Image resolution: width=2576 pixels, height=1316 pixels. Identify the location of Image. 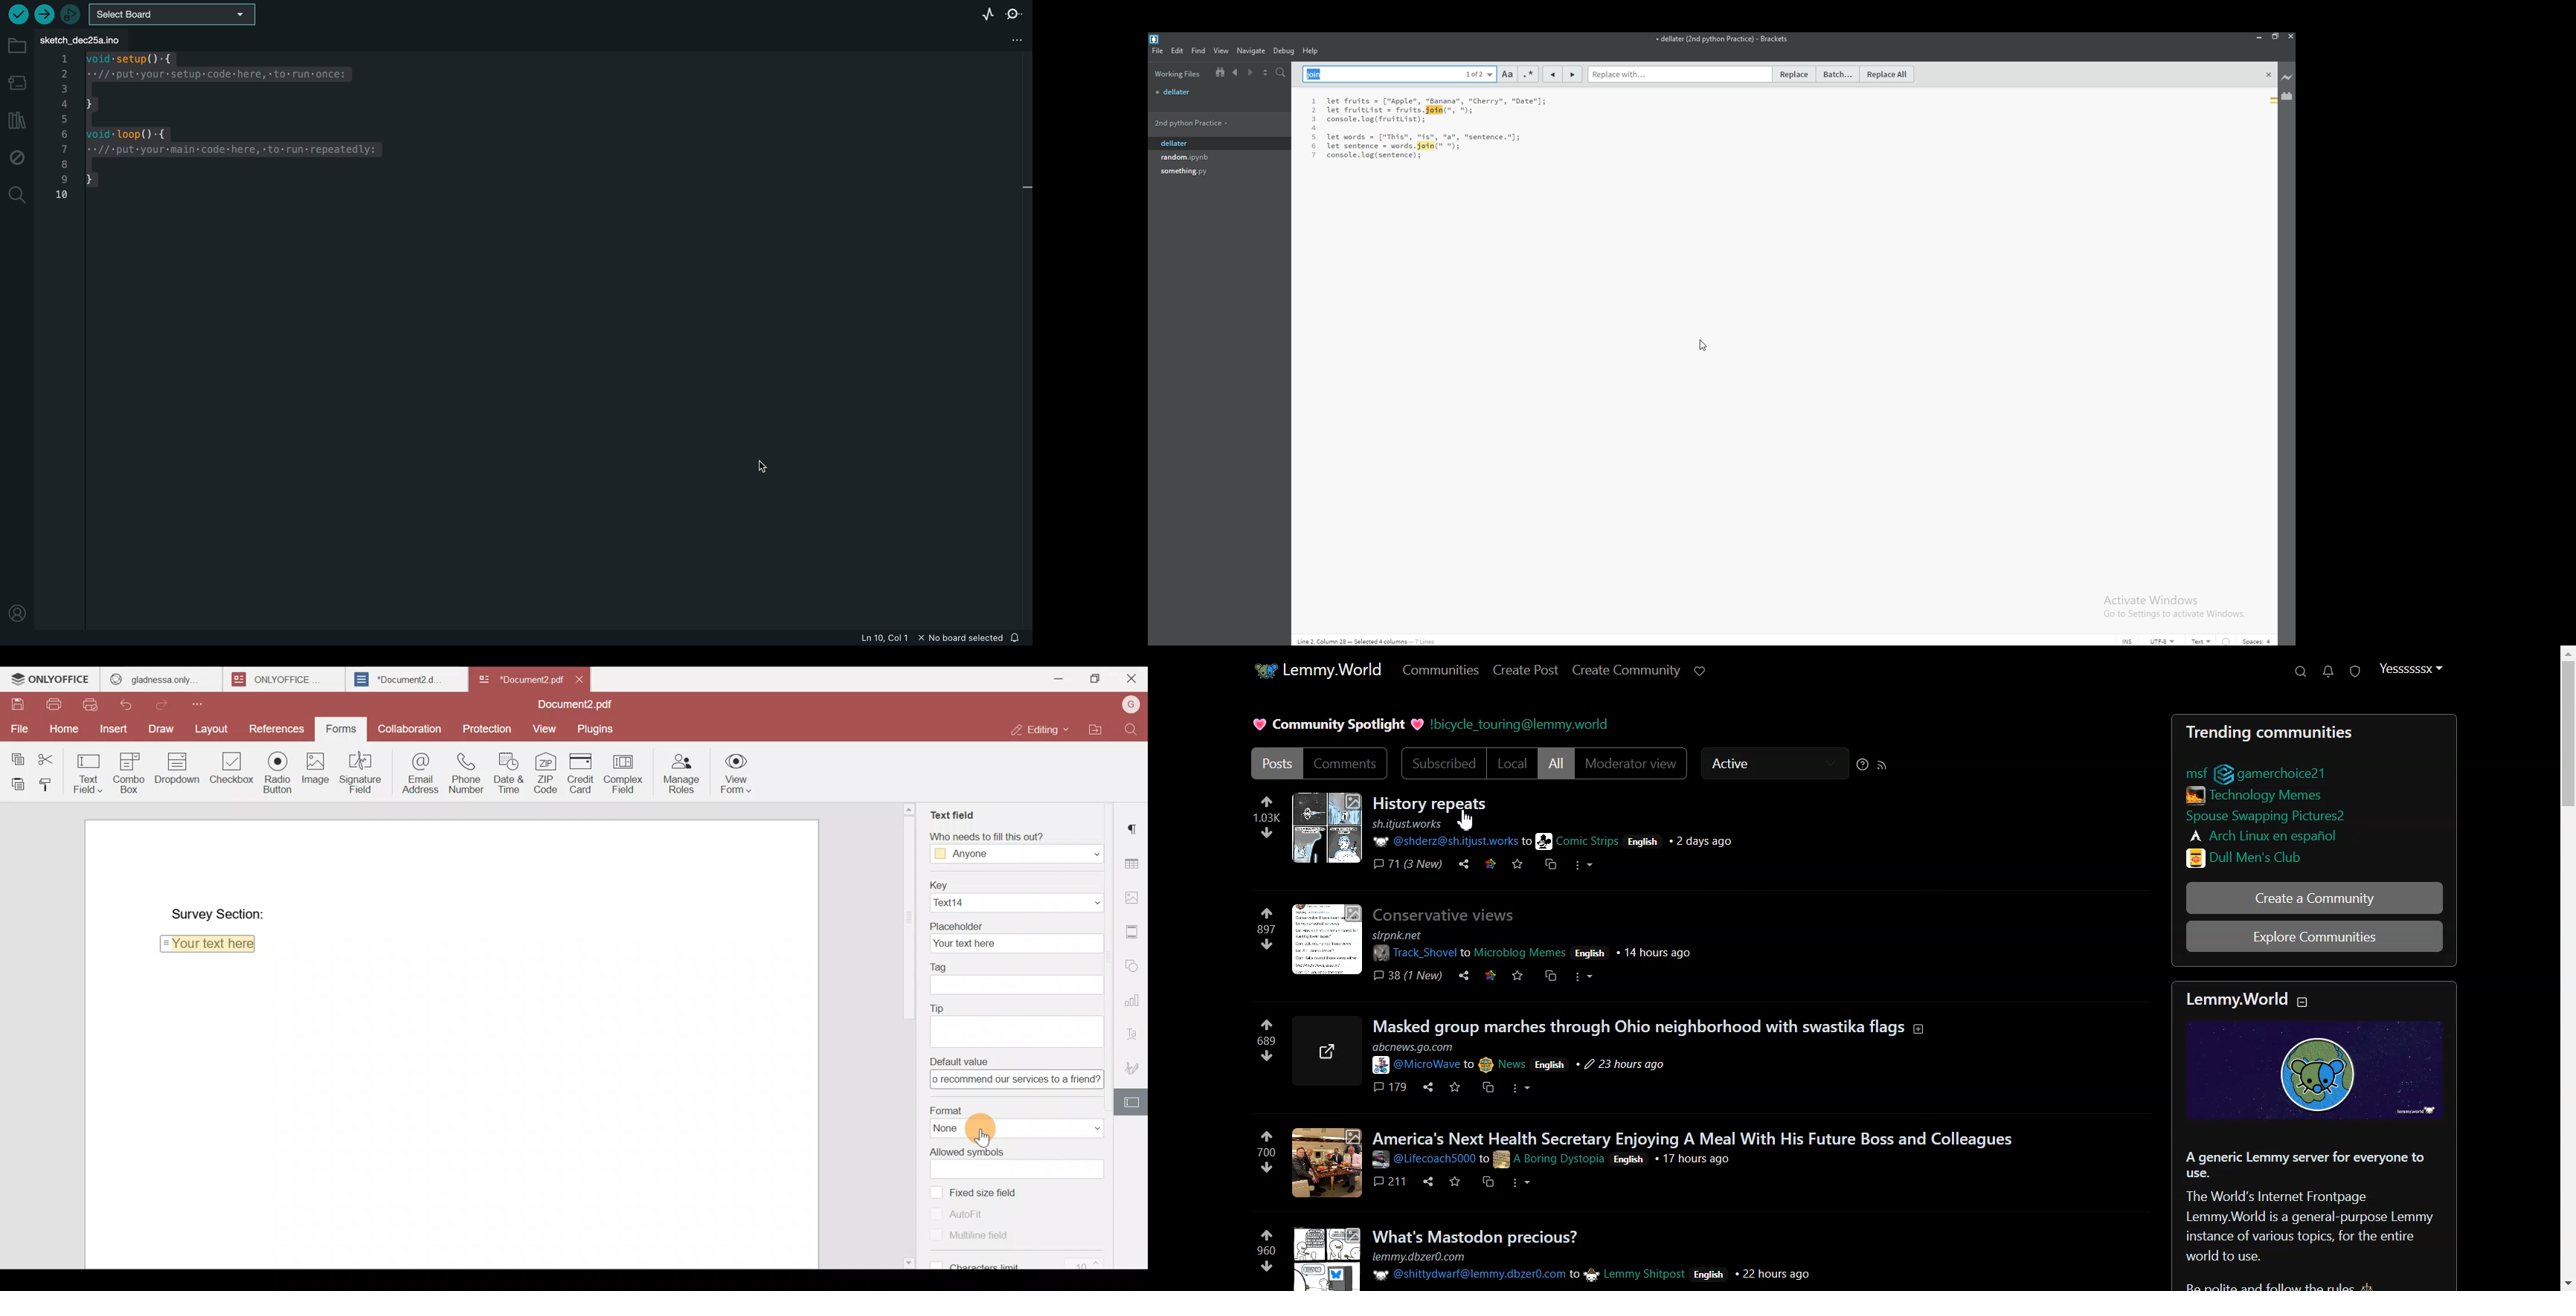
(1329, 1258).